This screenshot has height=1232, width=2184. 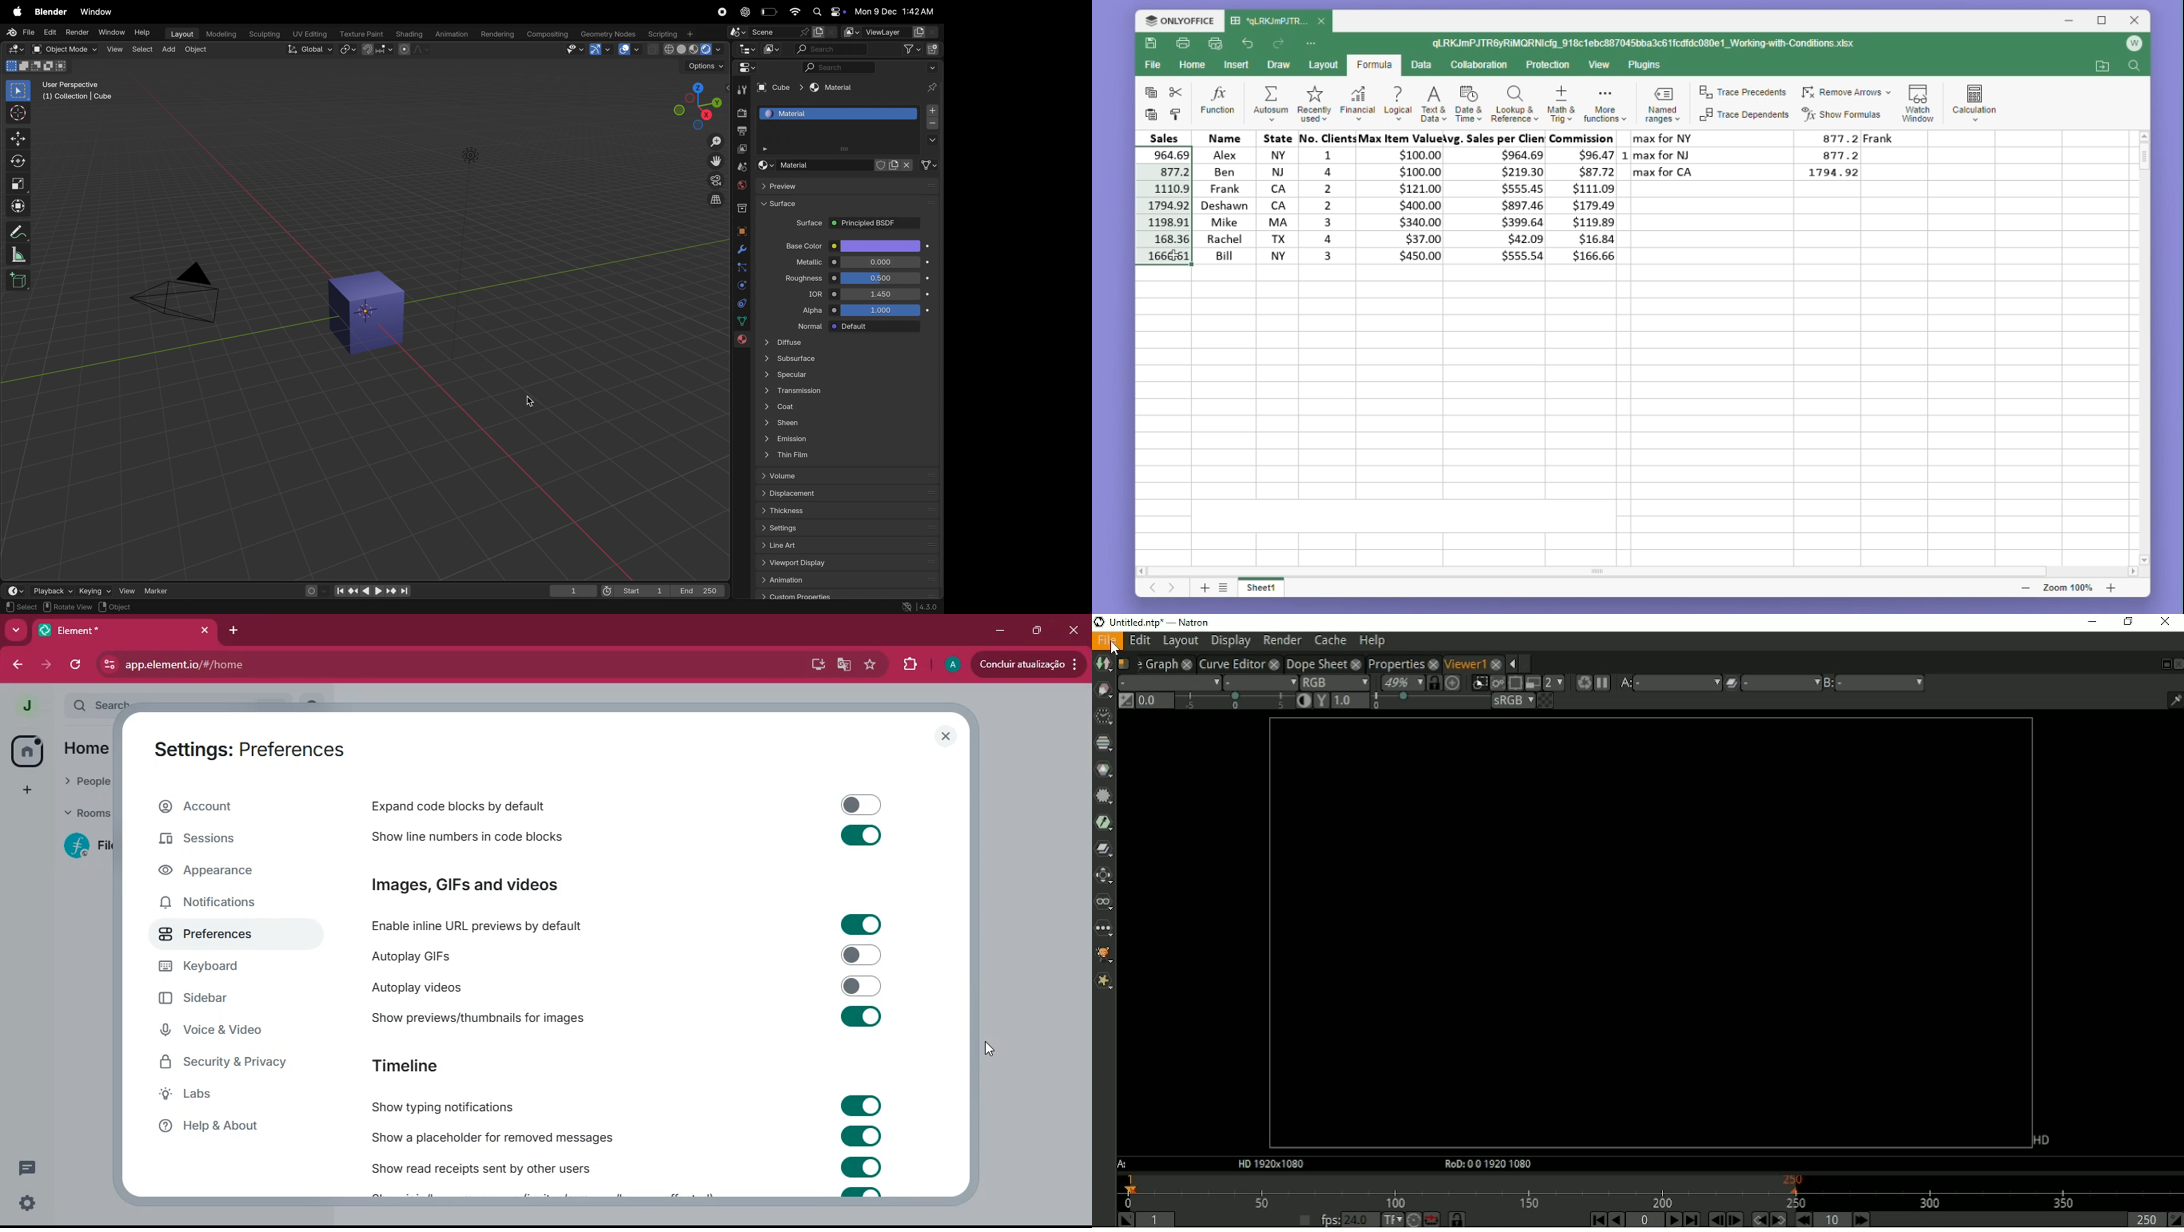 What do you see at coordinates (481, 923) in the screenshot?
I see `enable inline URL previews by default` at bounding box center [481, 923].